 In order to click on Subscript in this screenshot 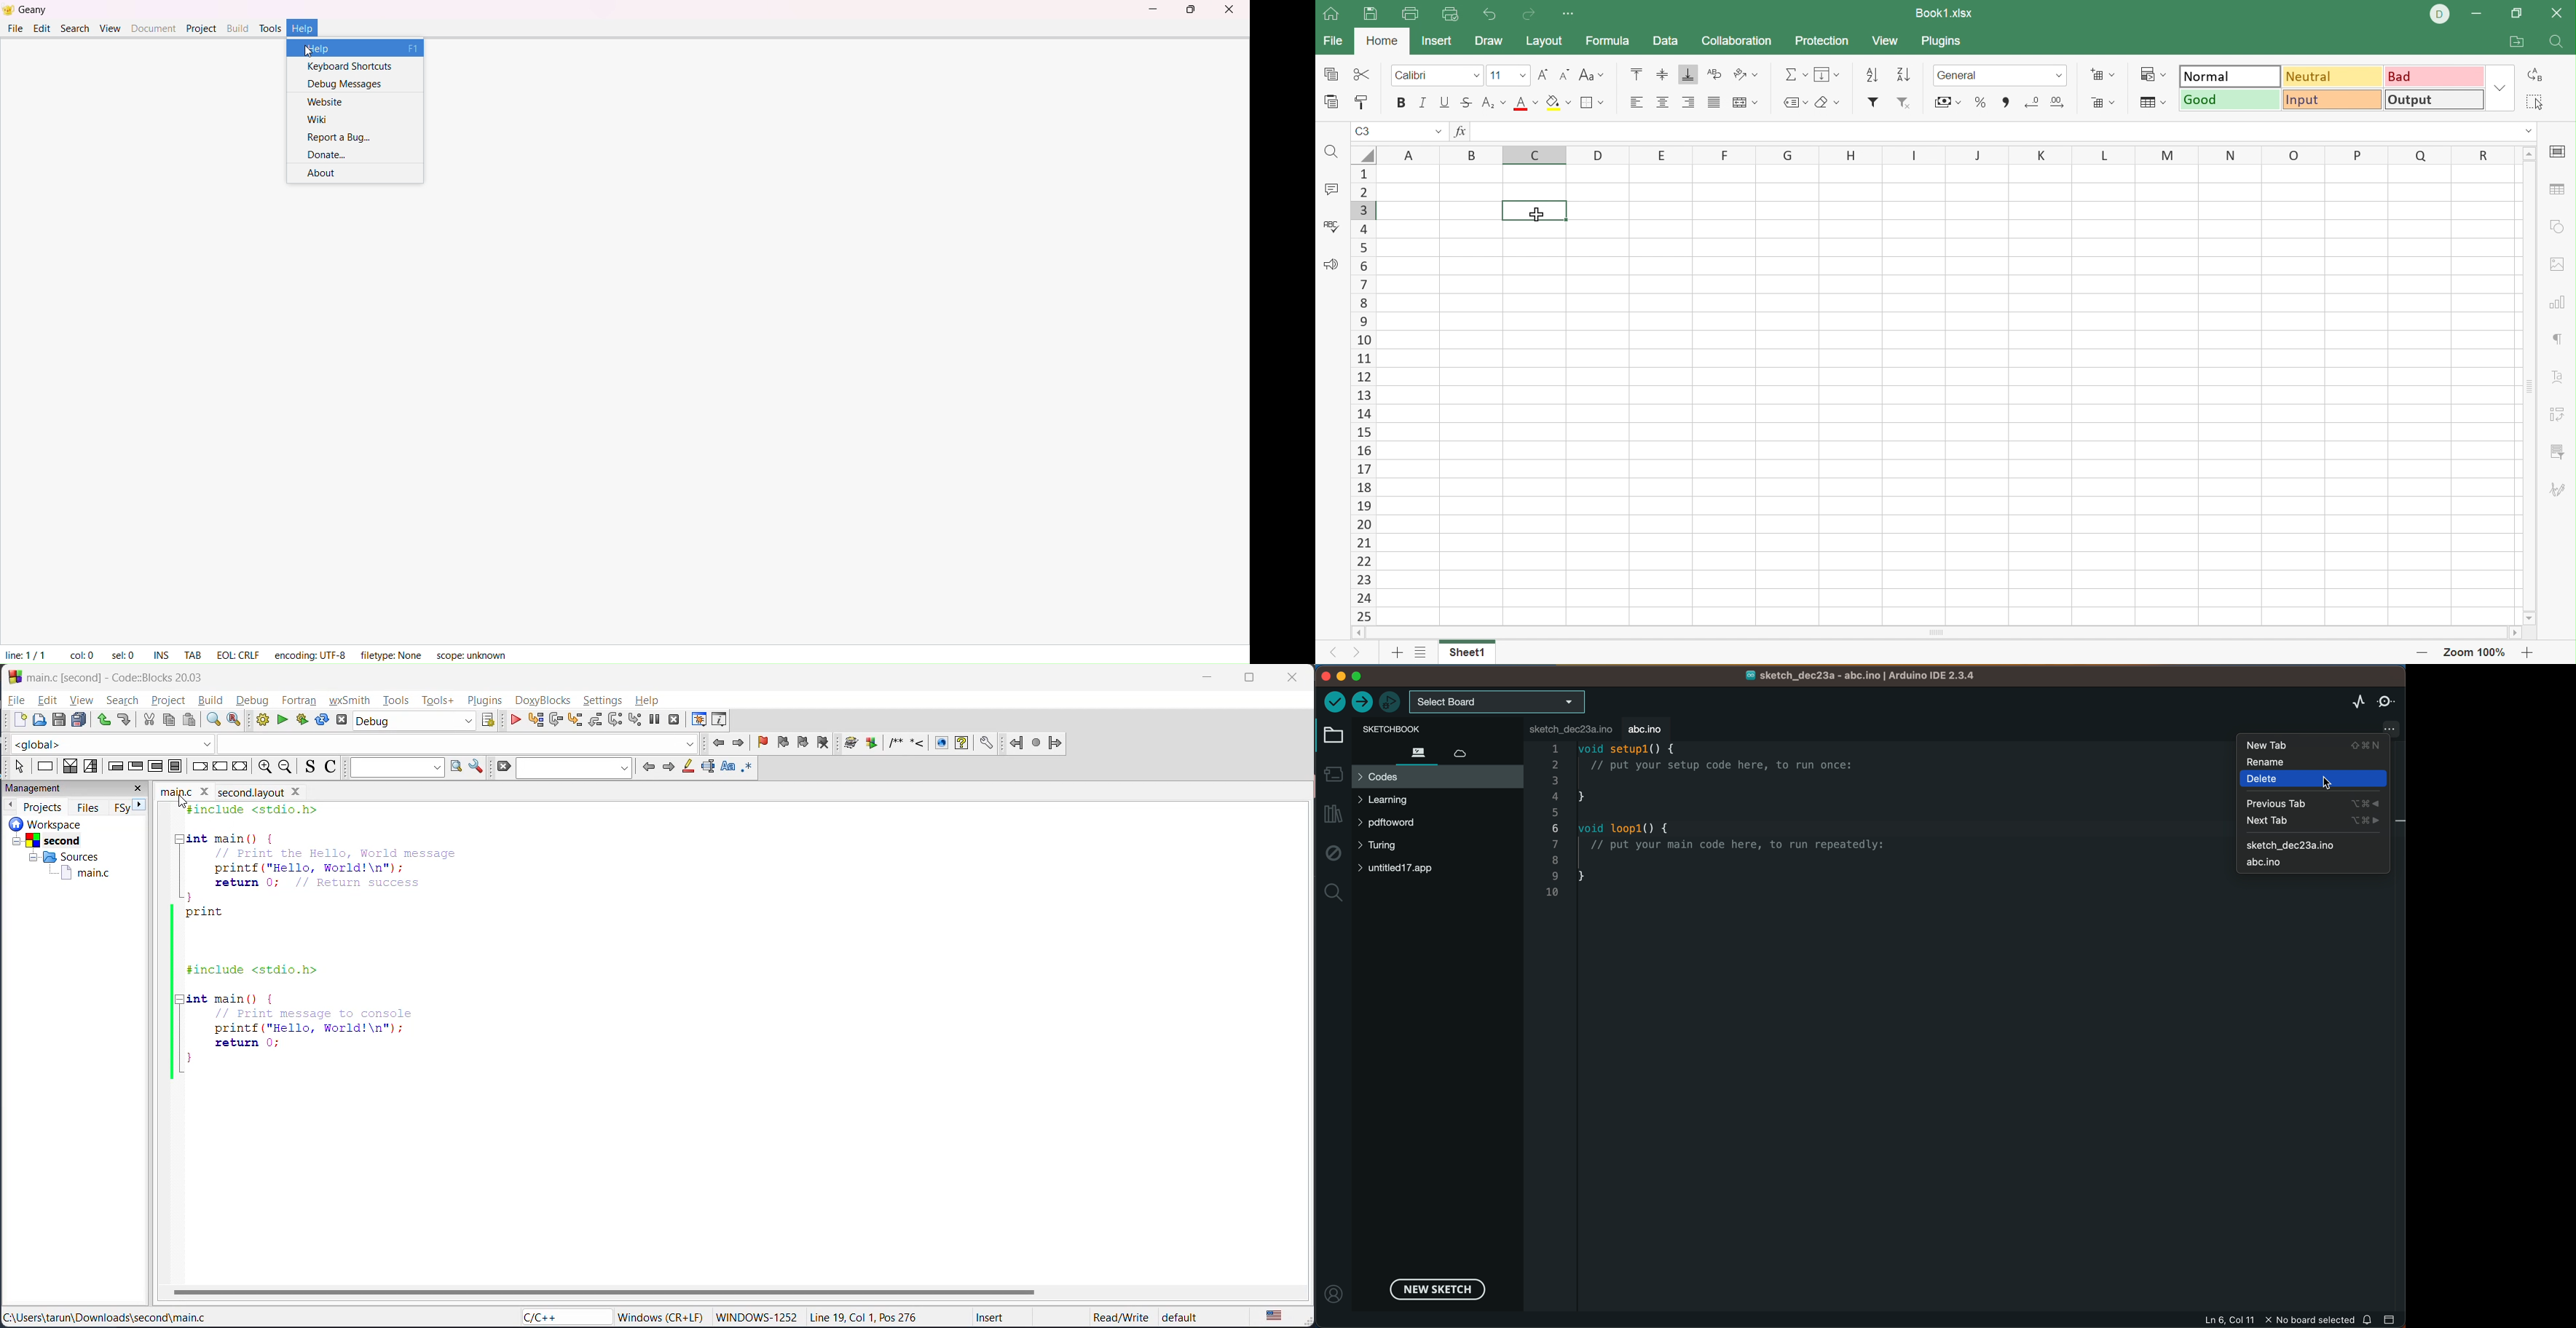, I will do `click(1493, 101)`.